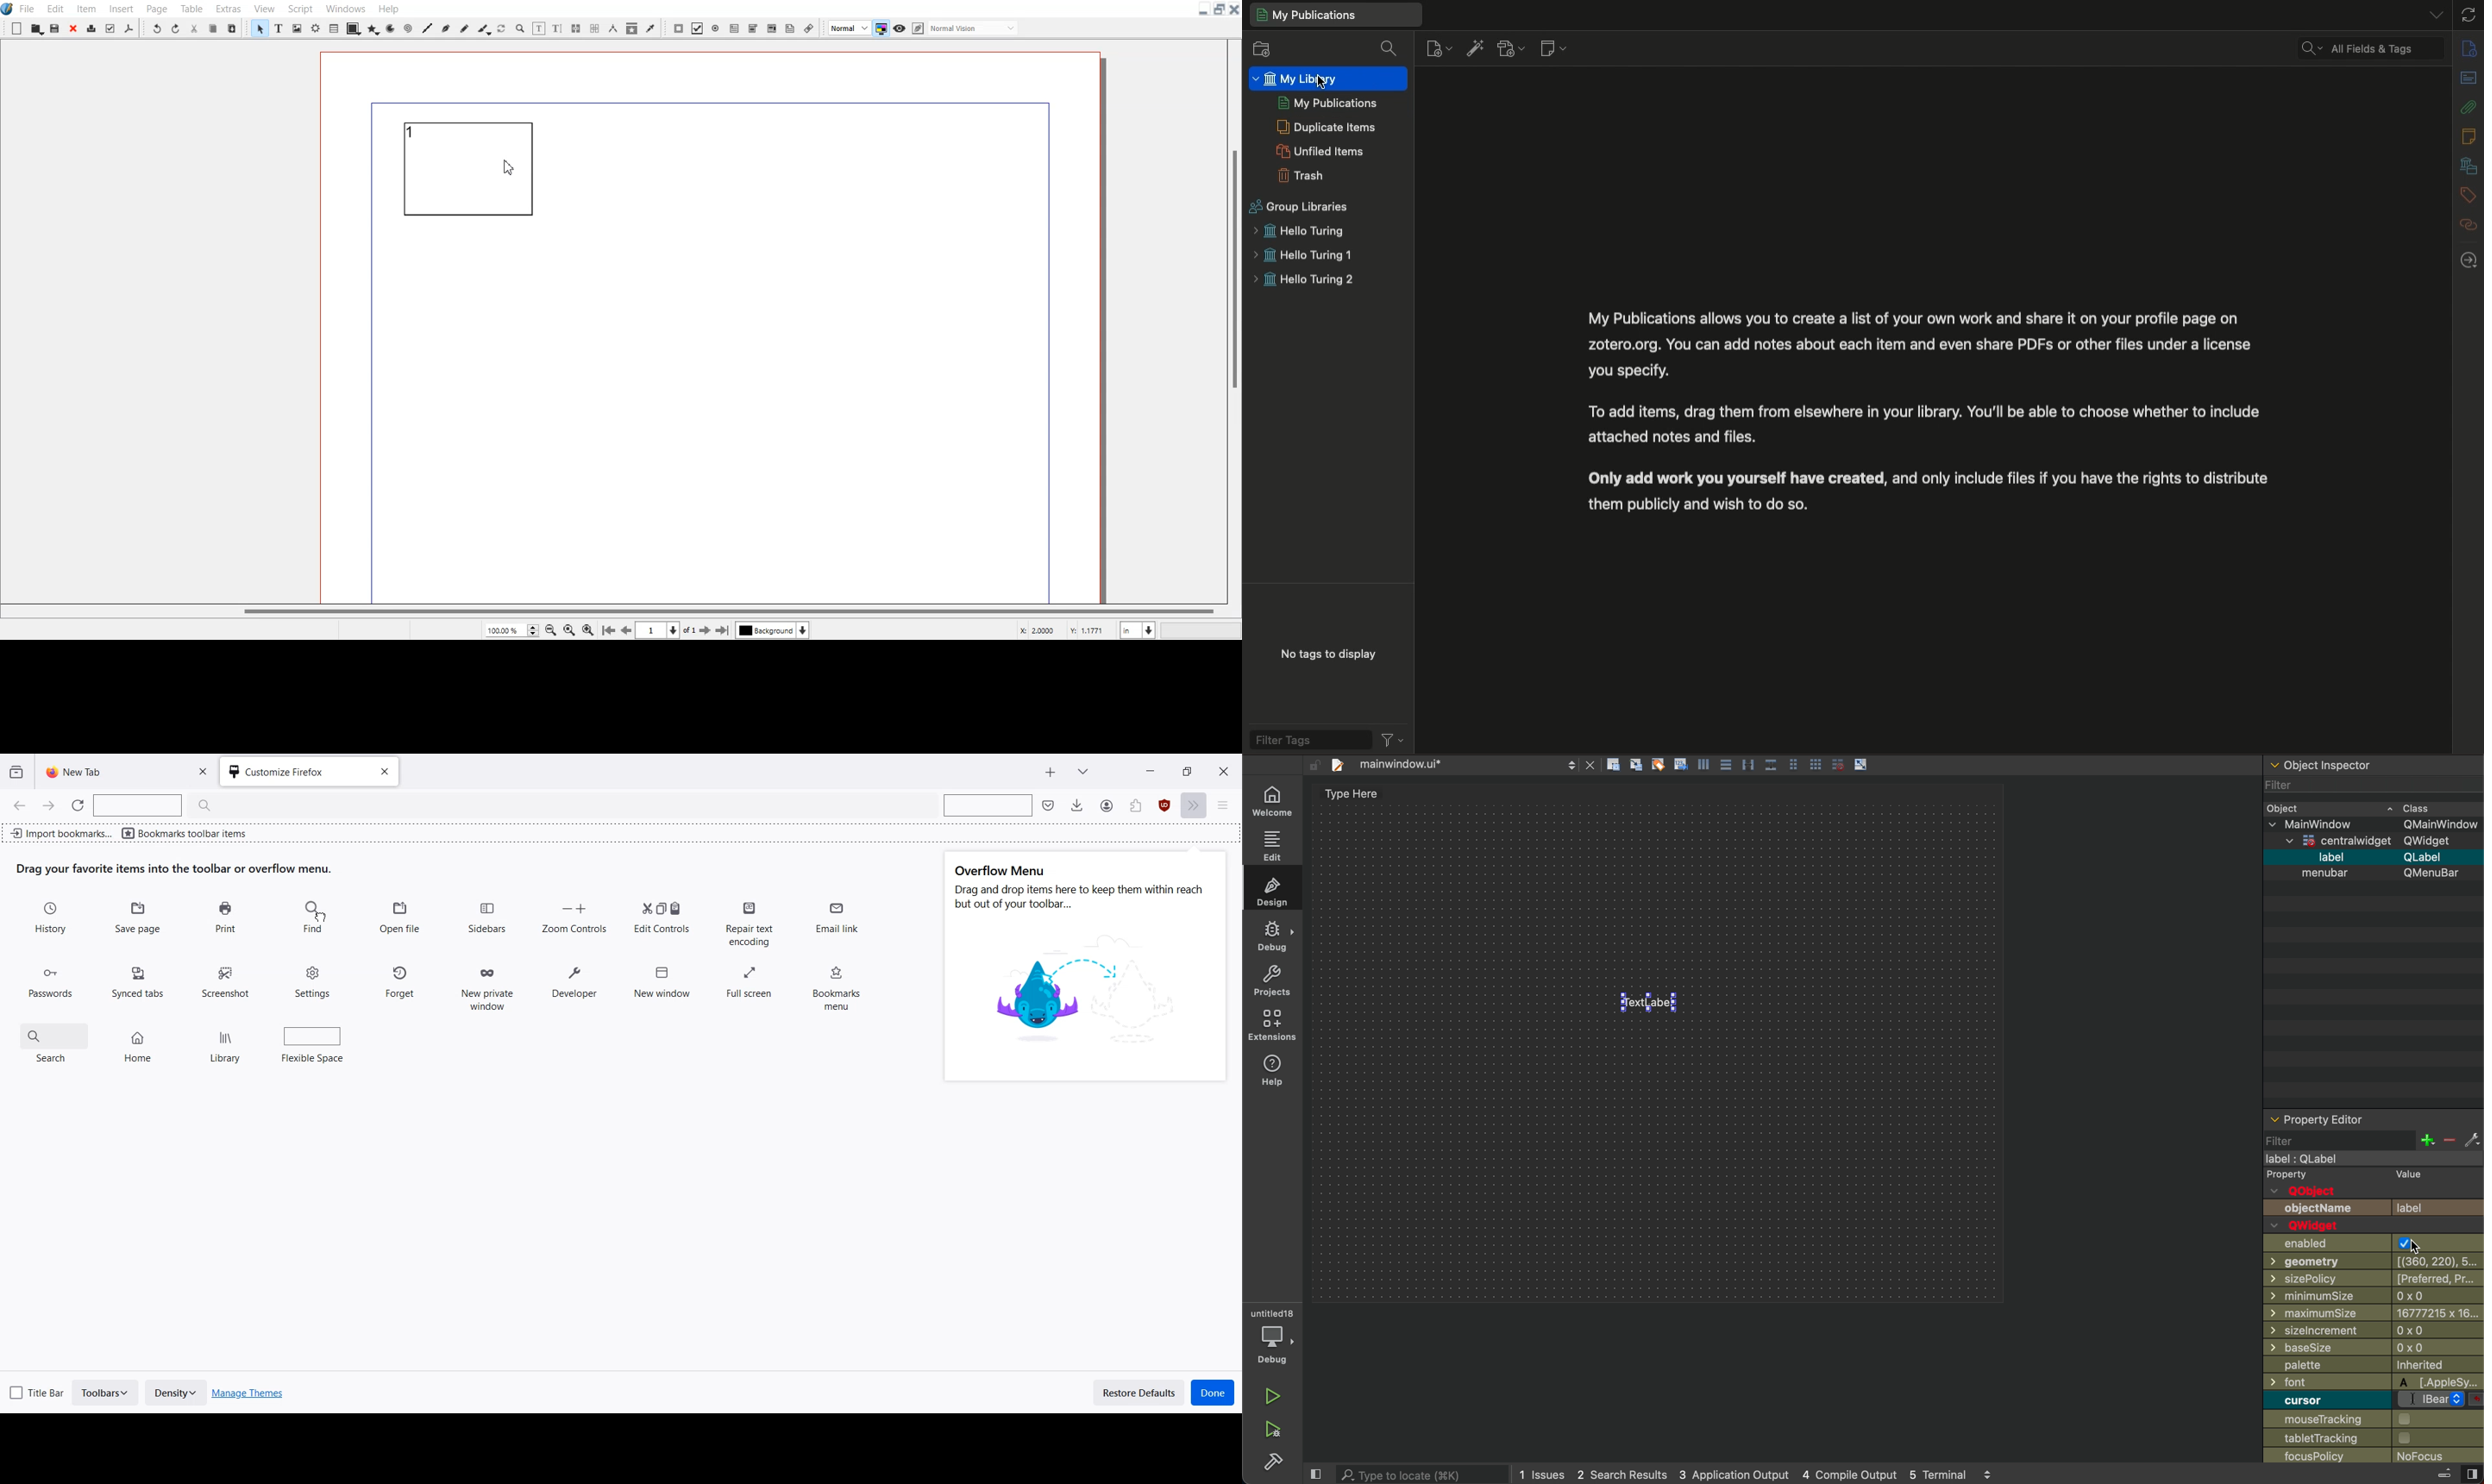  What do you see at coordinates (232, 28) in the screenshot?
I see `Paste` at bounding box center [232, 28].